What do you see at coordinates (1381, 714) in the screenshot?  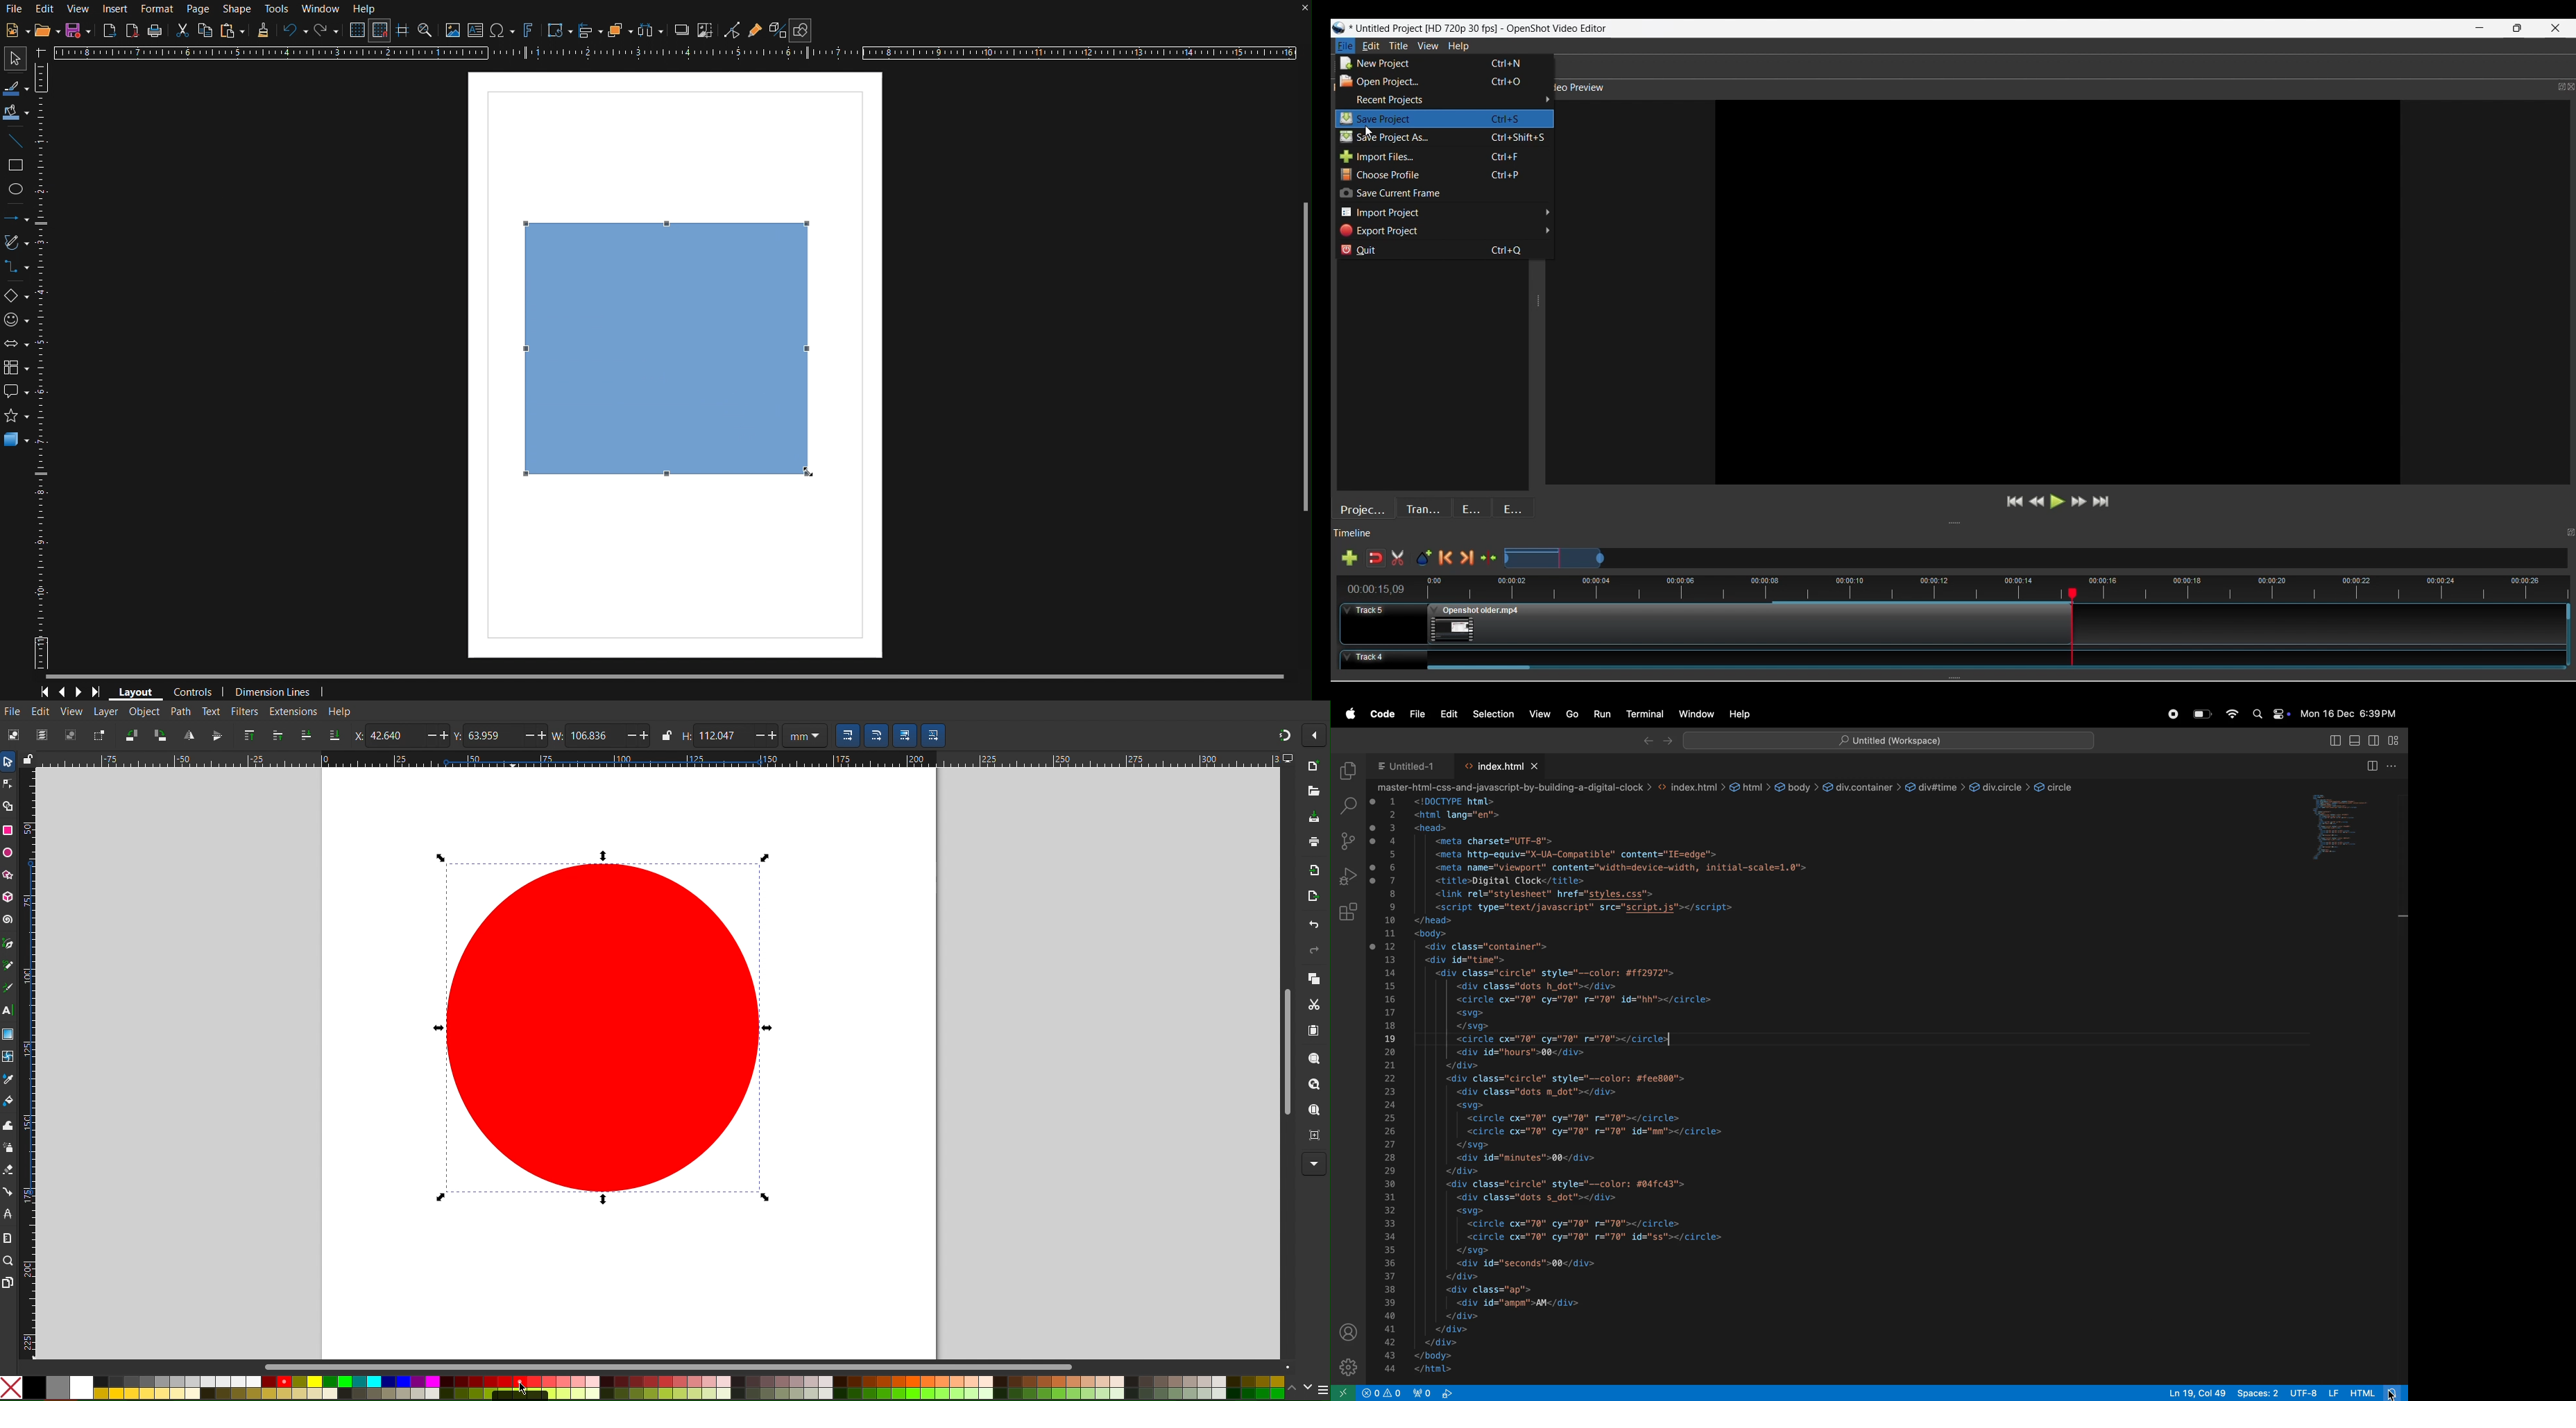 I see `code` at bounding box center [1381, 714].